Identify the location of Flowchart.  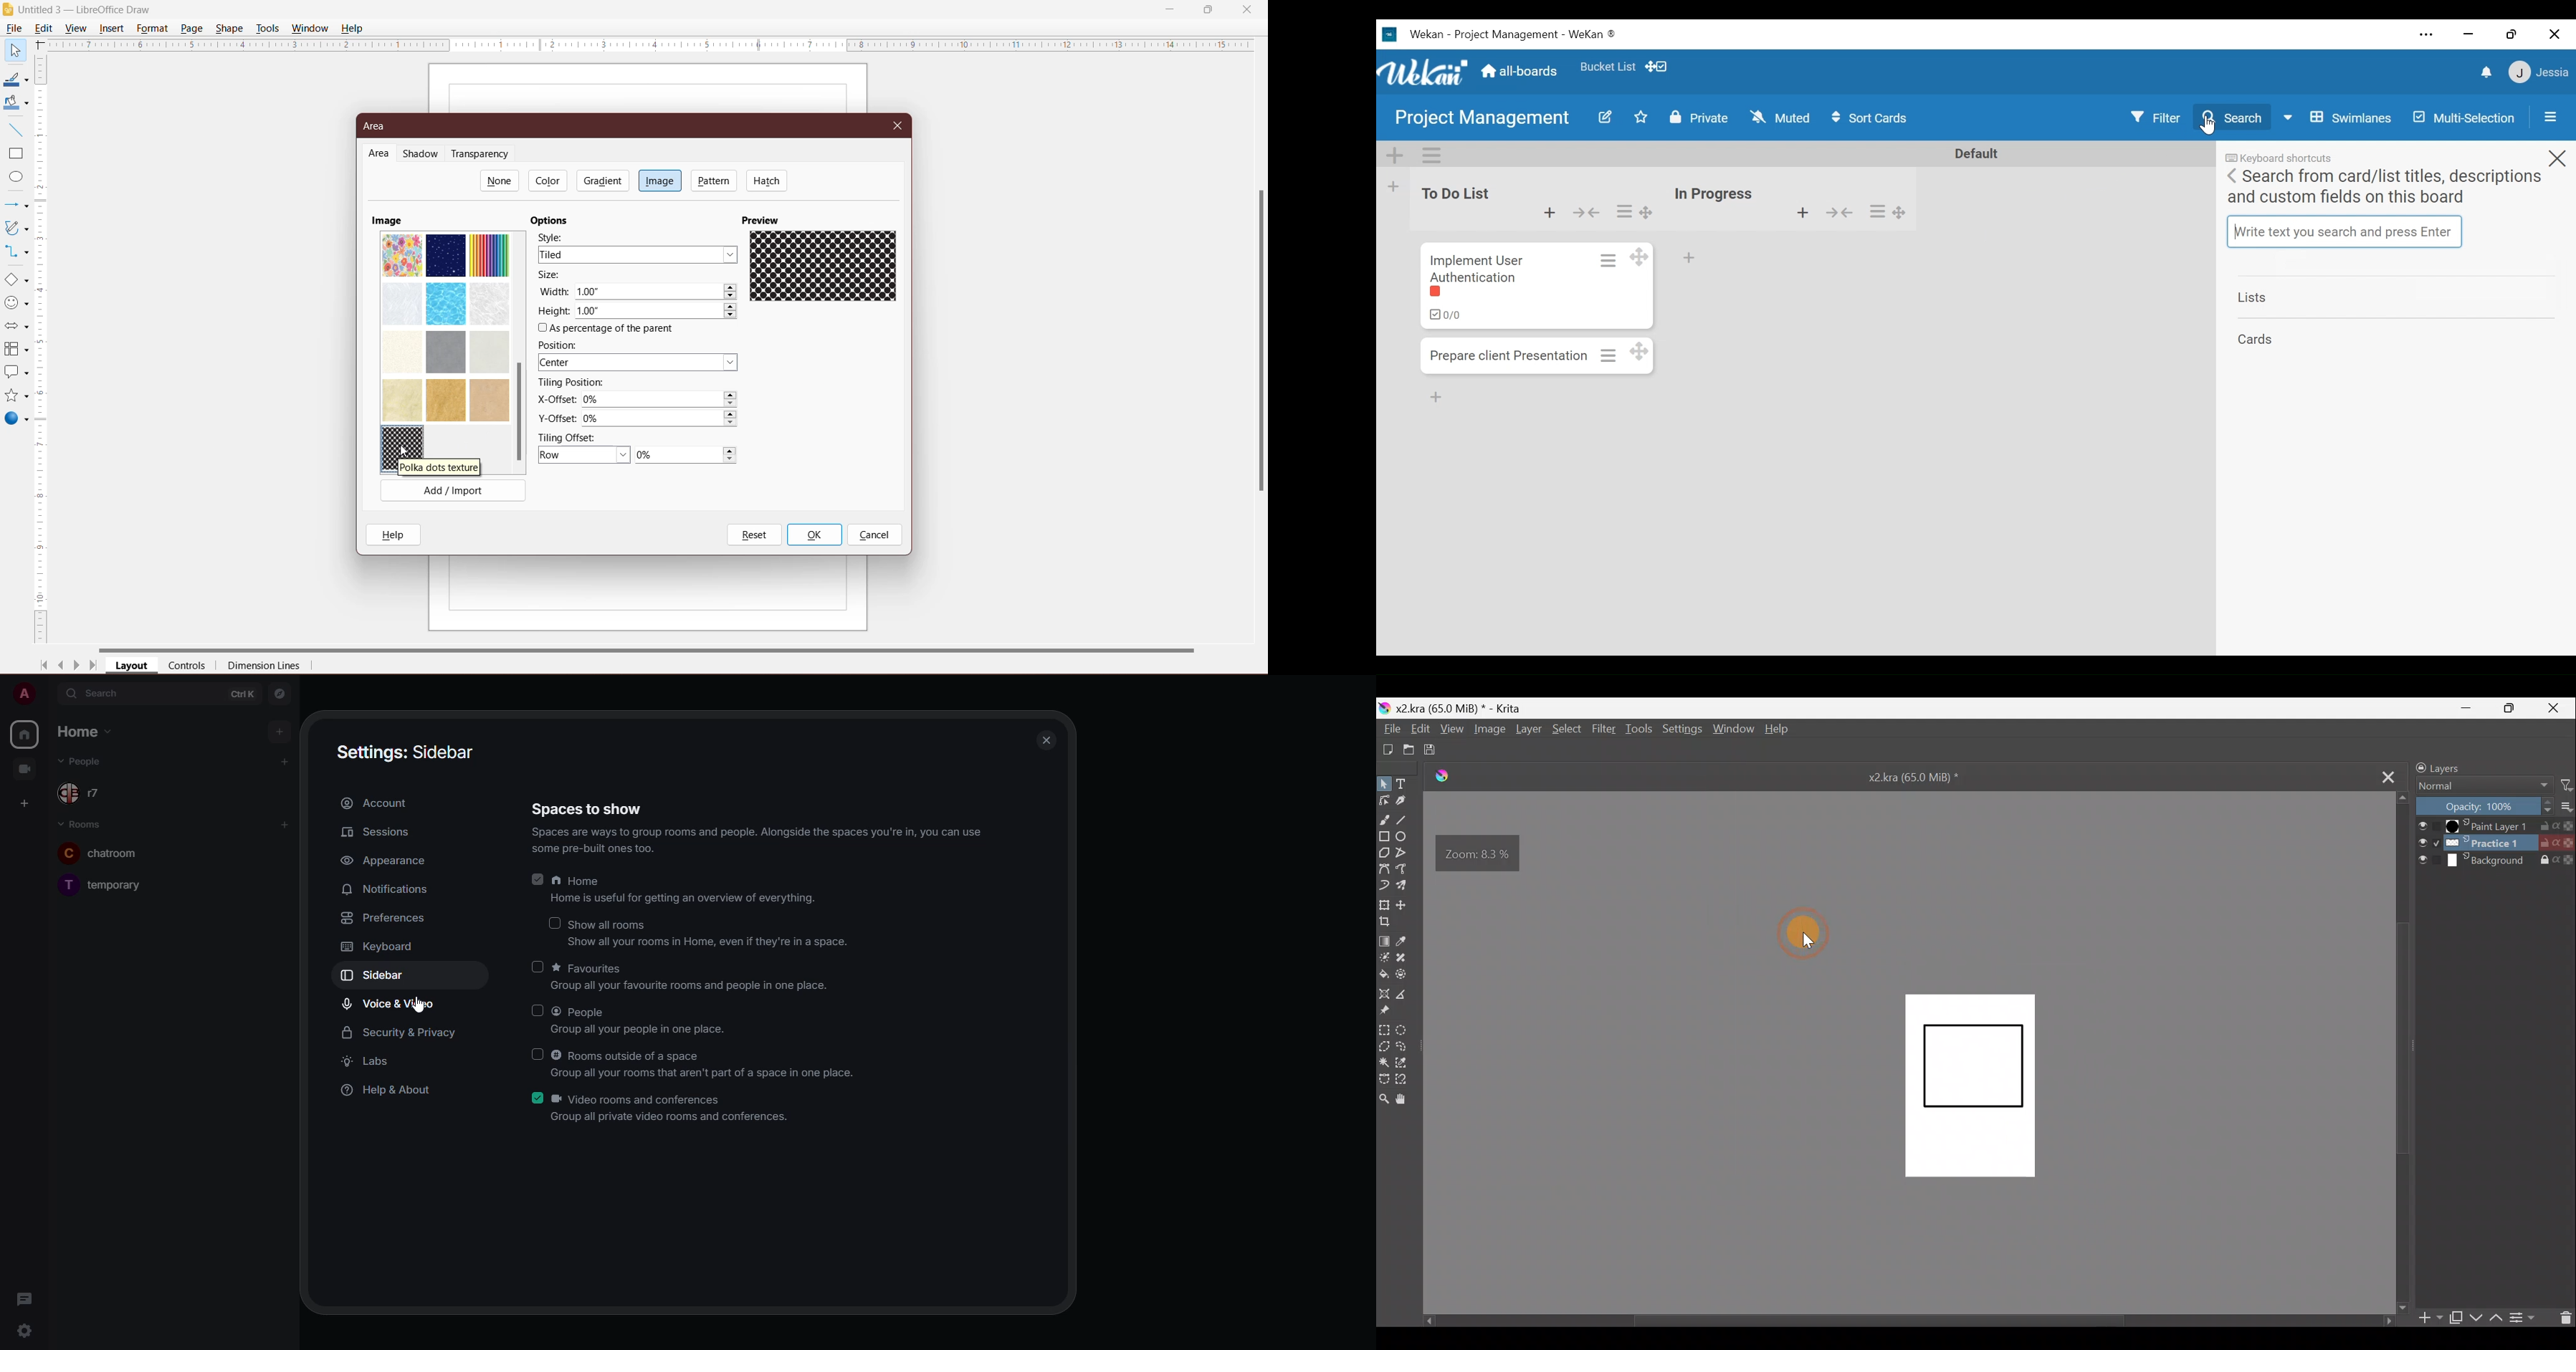
(16, 350).